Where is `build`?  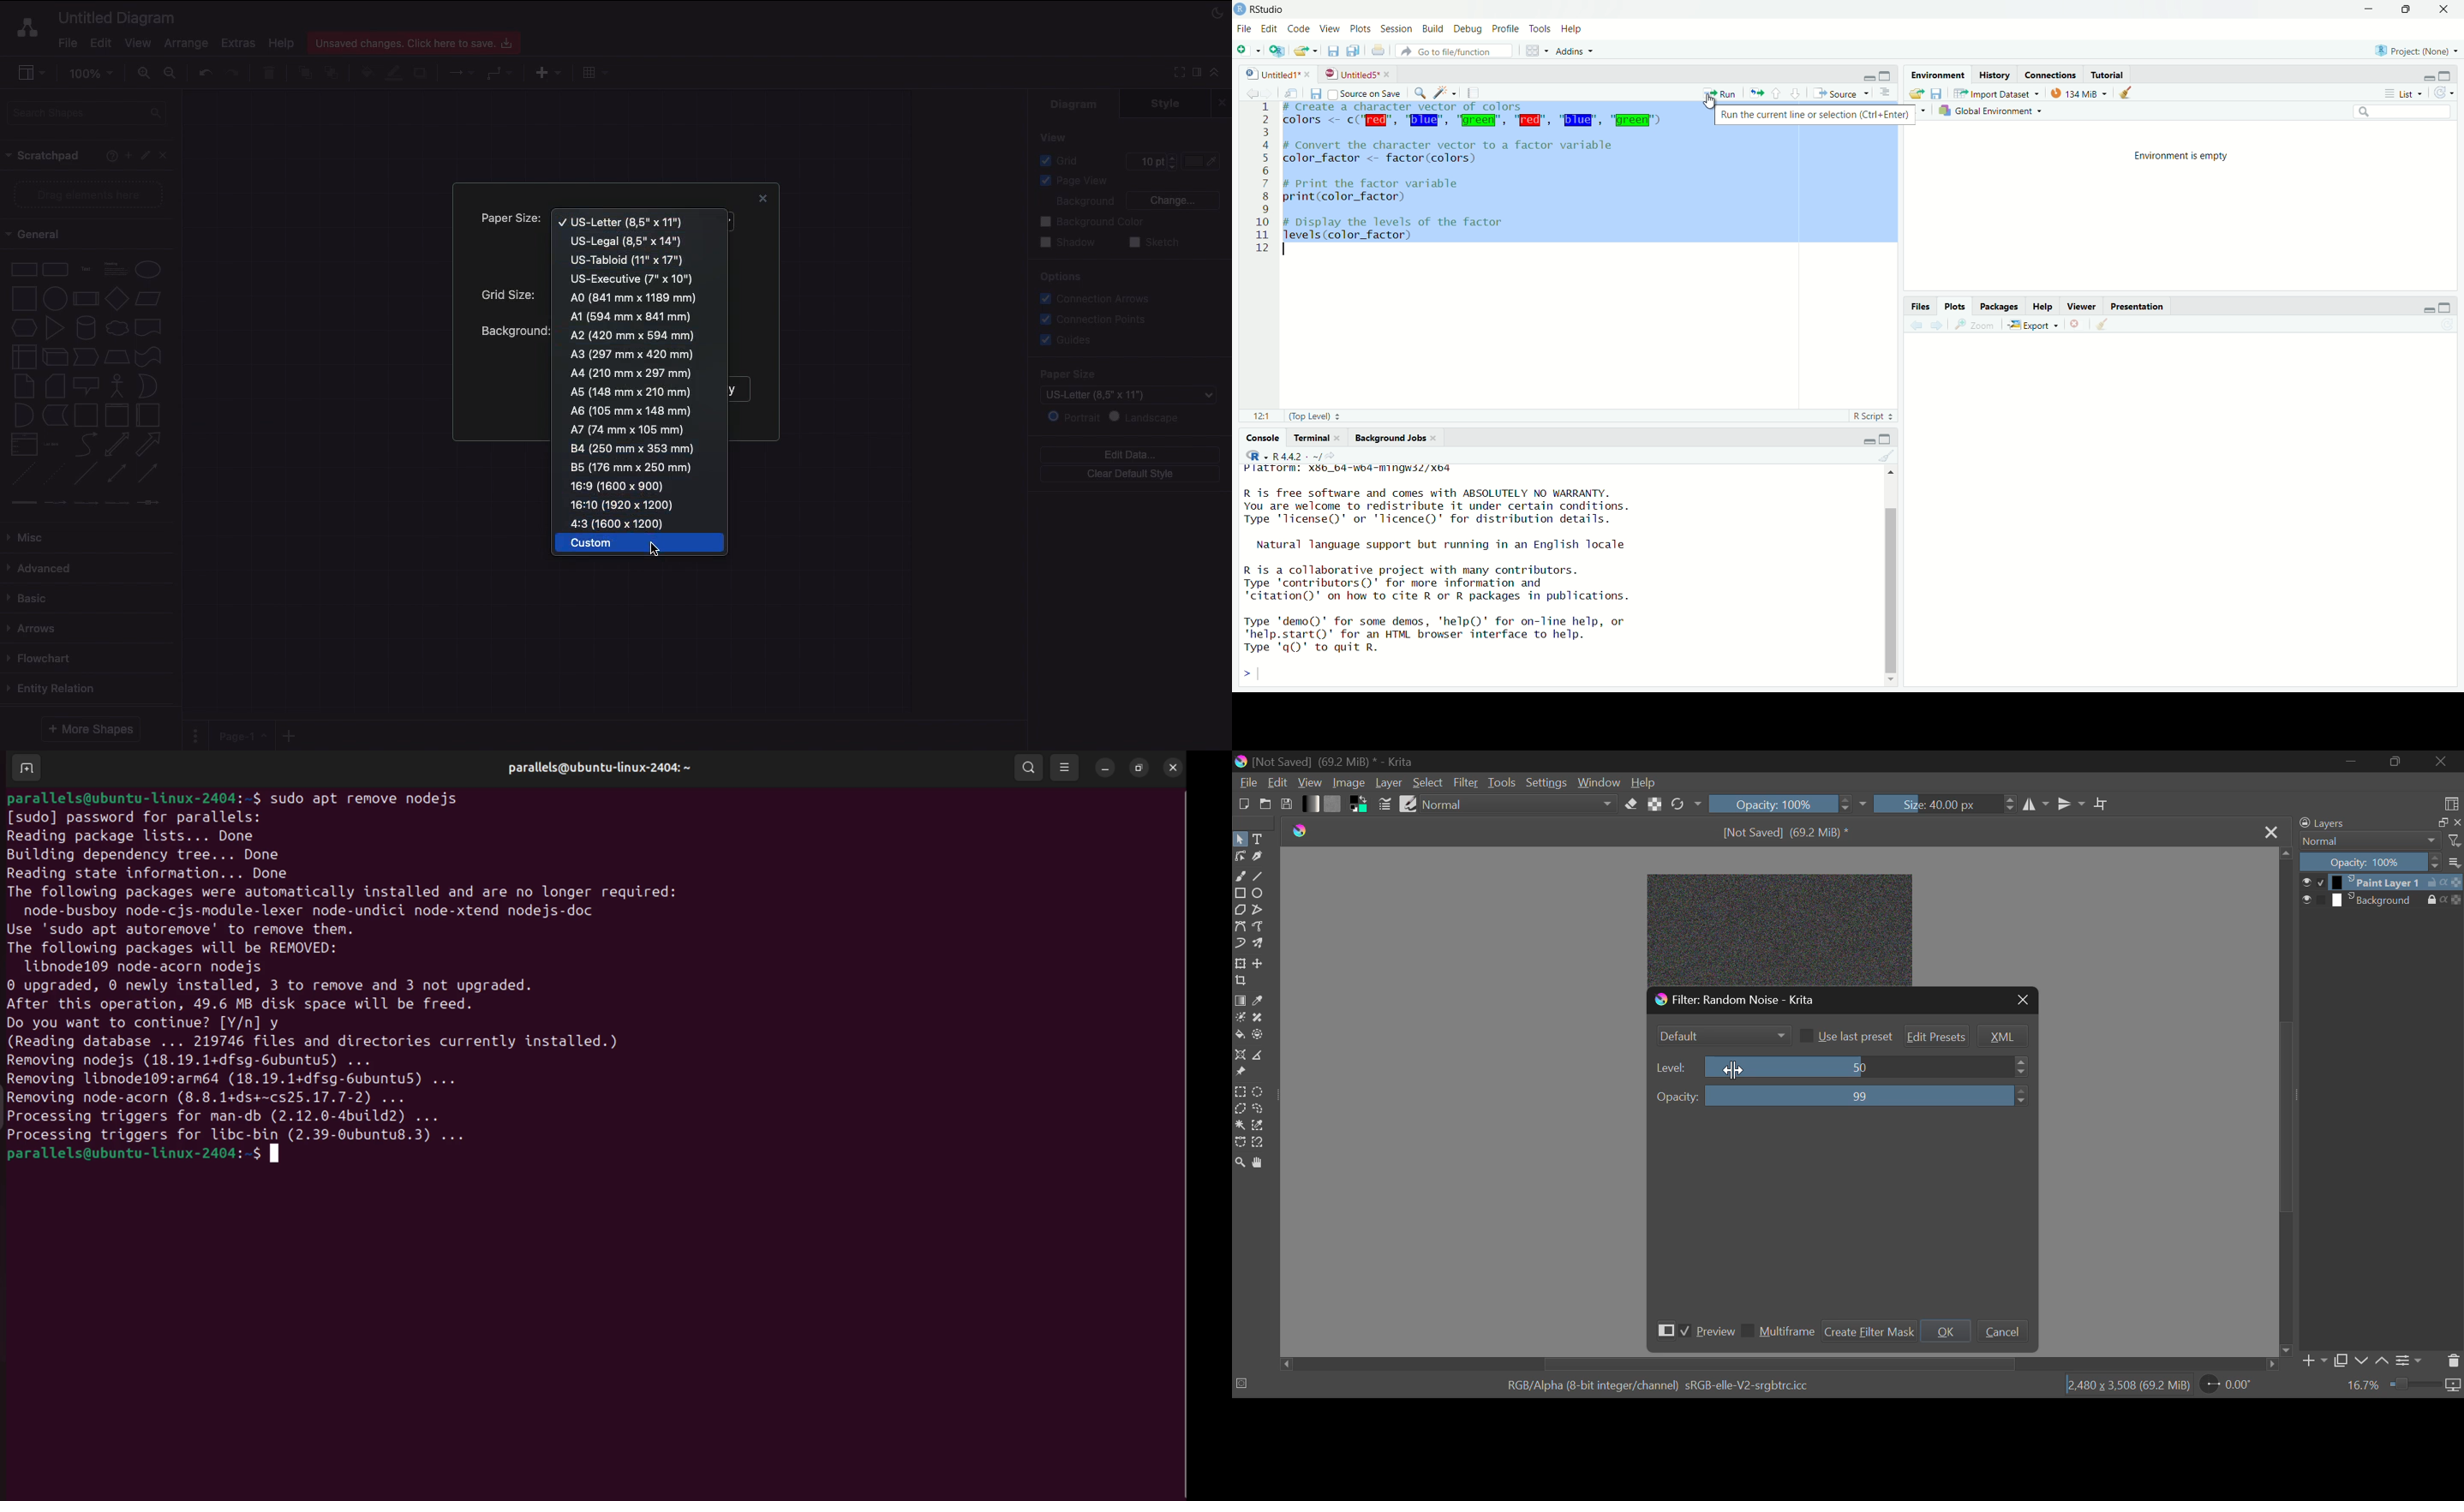
build is located at coordinates (1434, 28).